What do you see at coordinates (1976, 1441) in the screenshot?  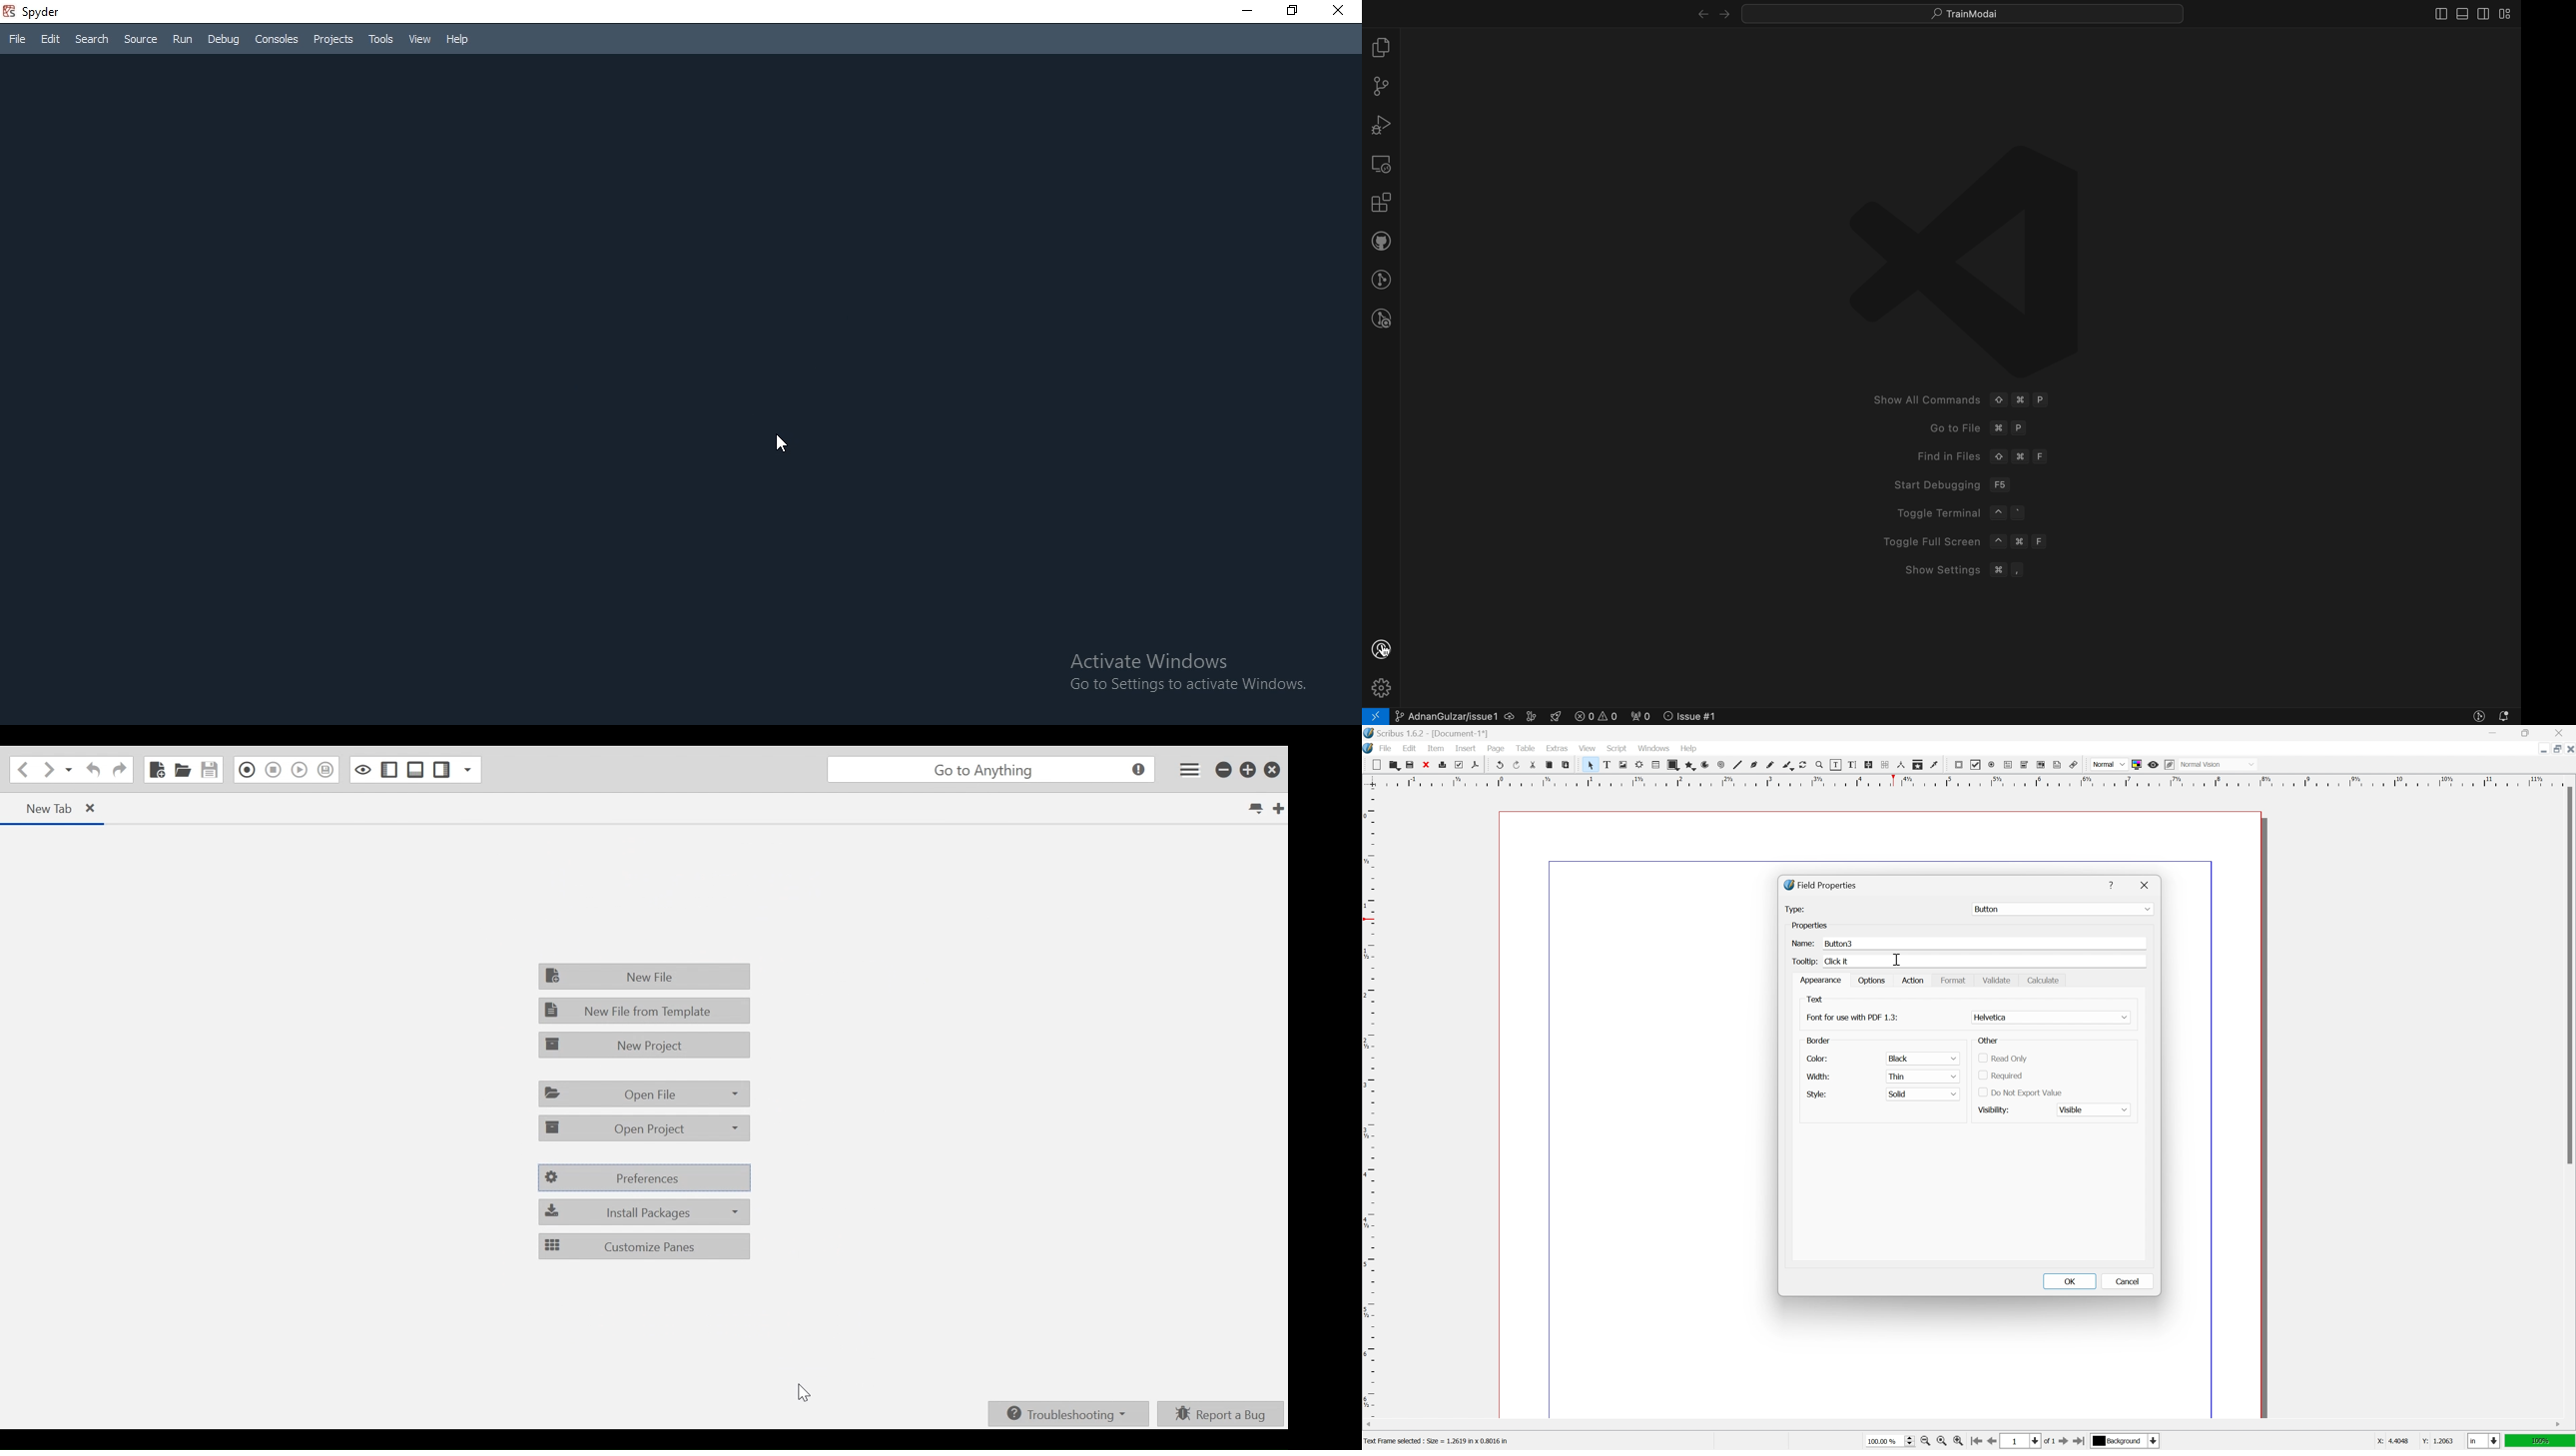 I see `go to first page` at bounding box center [1976, 1441].